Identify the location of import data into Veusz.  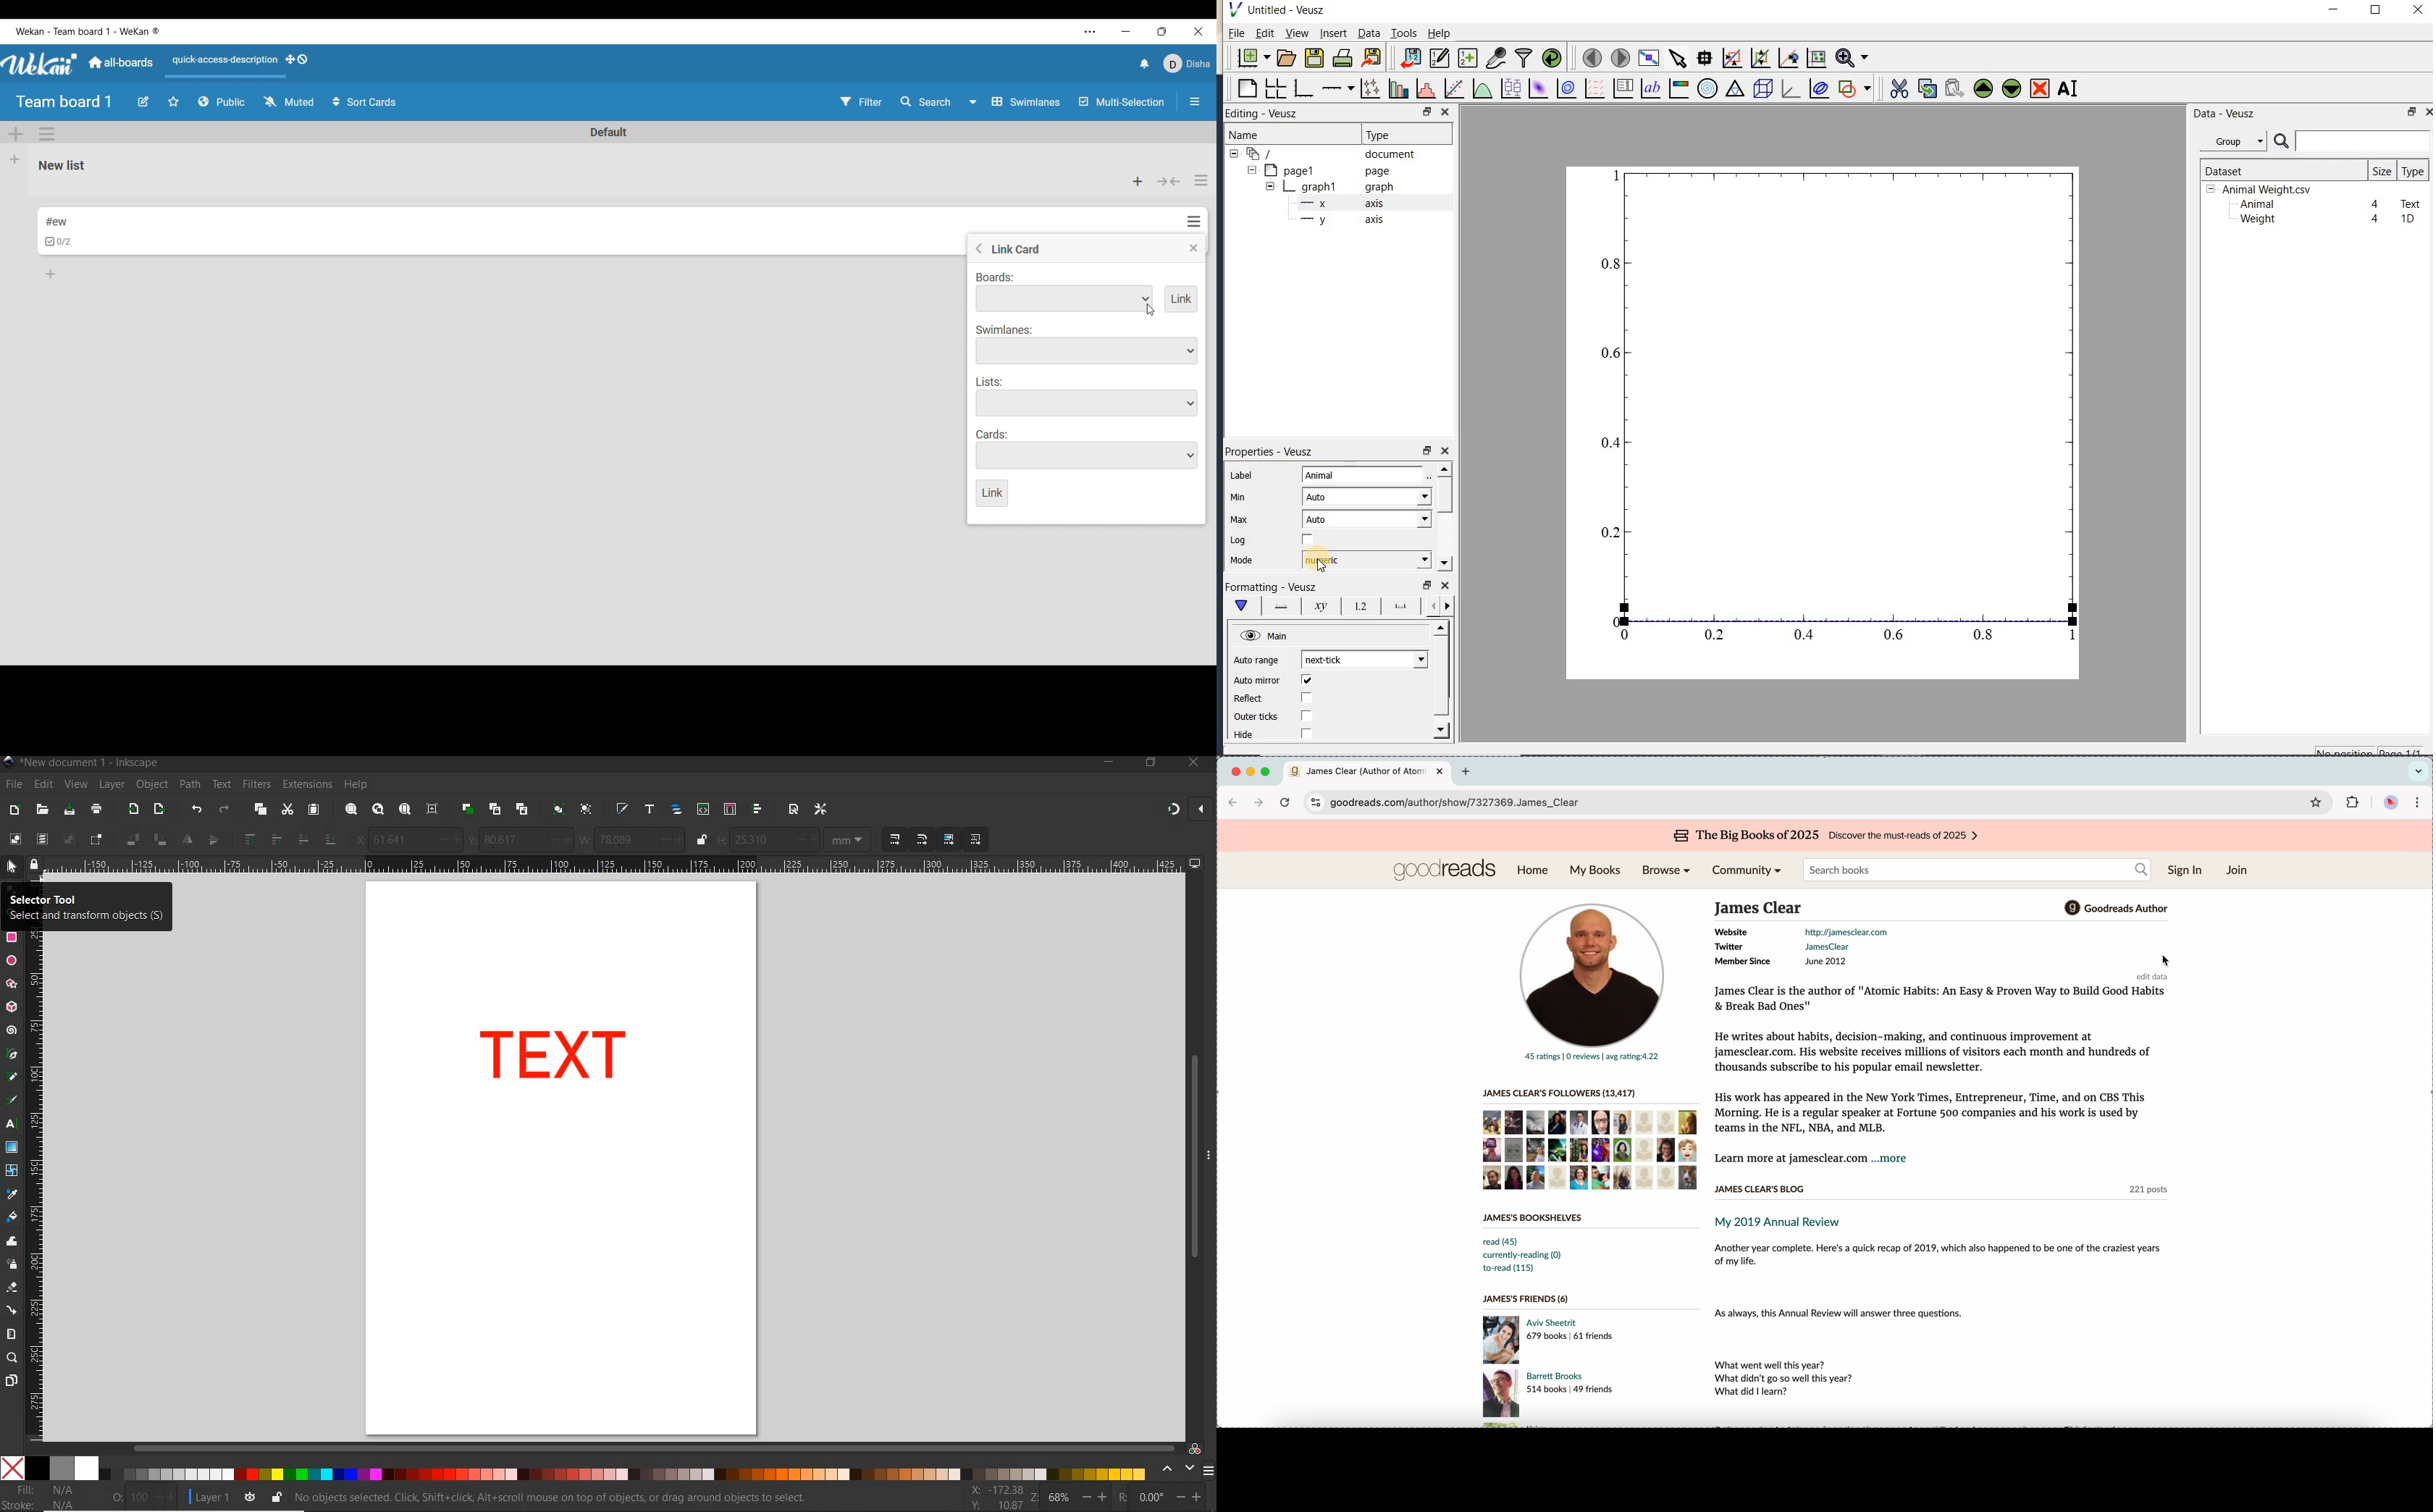
(1411, 59).